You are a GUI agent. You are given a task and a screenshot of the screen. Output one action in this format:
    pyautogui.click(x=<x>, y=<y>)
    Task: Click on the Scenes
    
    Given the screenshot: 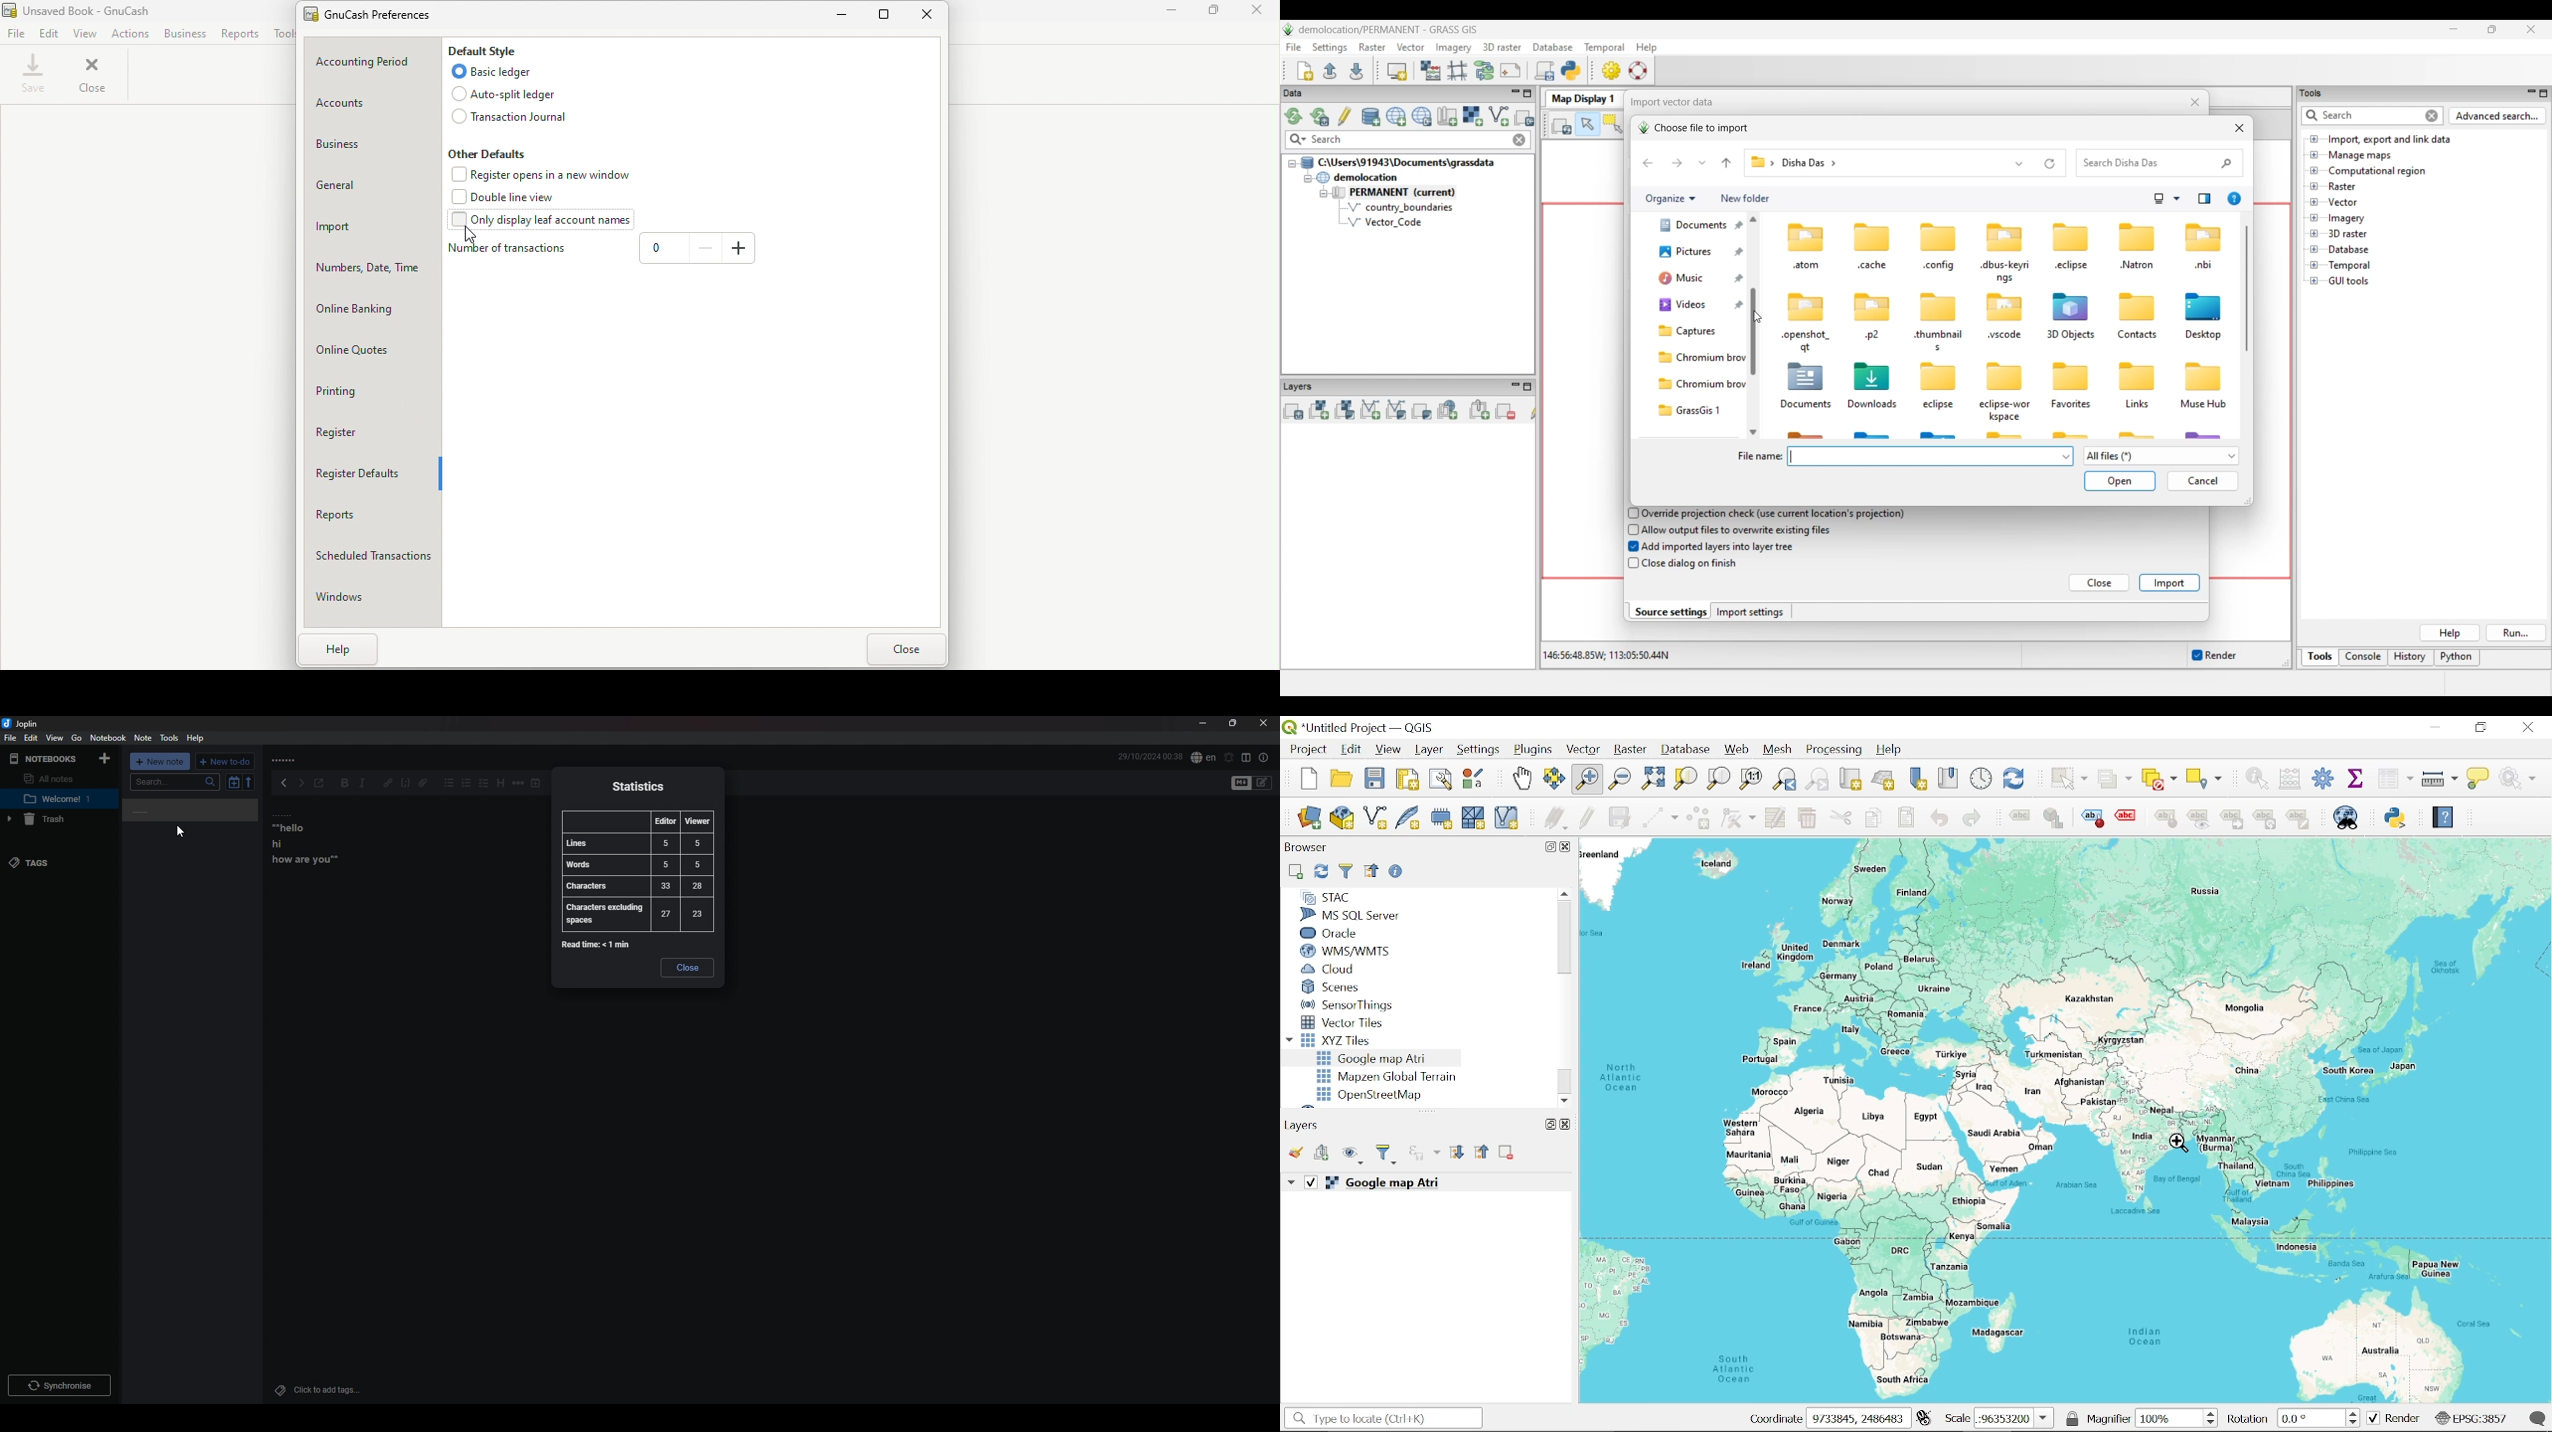 What is the action you would take?
    pyautogui.click(x=1349, y=987)
    